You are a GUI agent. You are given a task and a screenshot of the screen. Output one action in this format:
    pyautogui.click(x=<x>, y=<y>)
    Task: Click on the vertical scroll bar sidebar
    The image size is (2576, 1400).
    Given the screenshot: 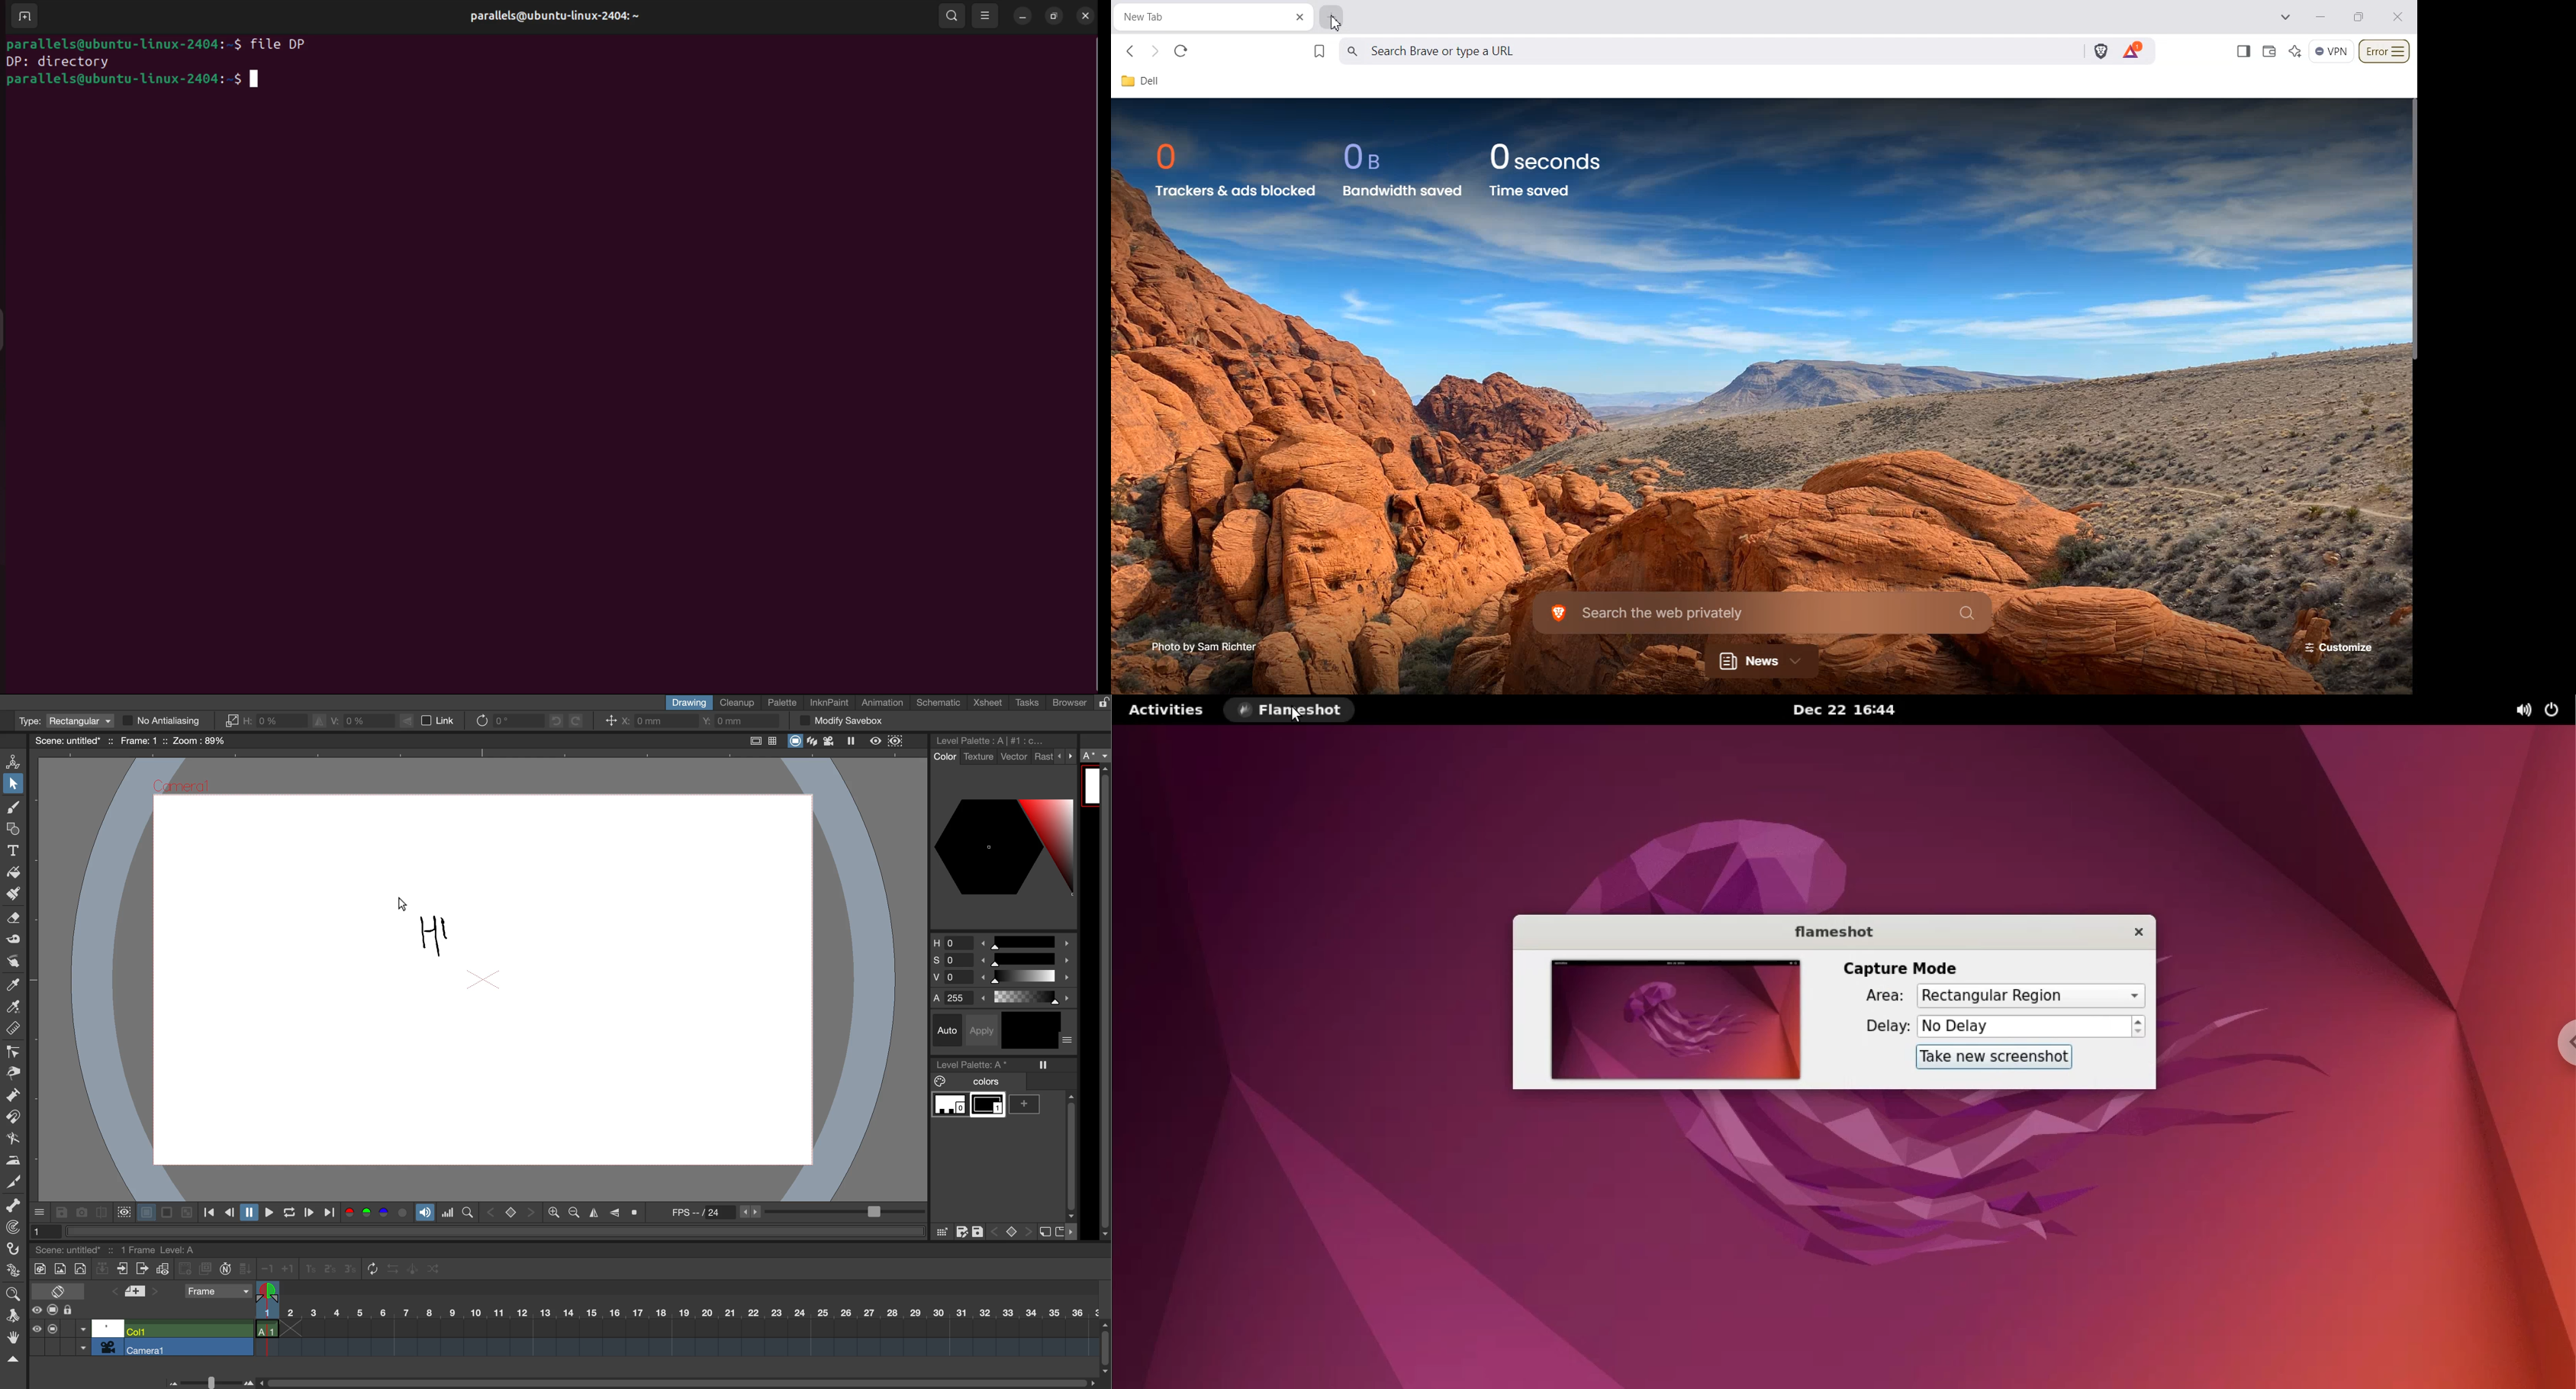 What is the action you would take?
    pyautogui.click(x=1070, y=1152)
    